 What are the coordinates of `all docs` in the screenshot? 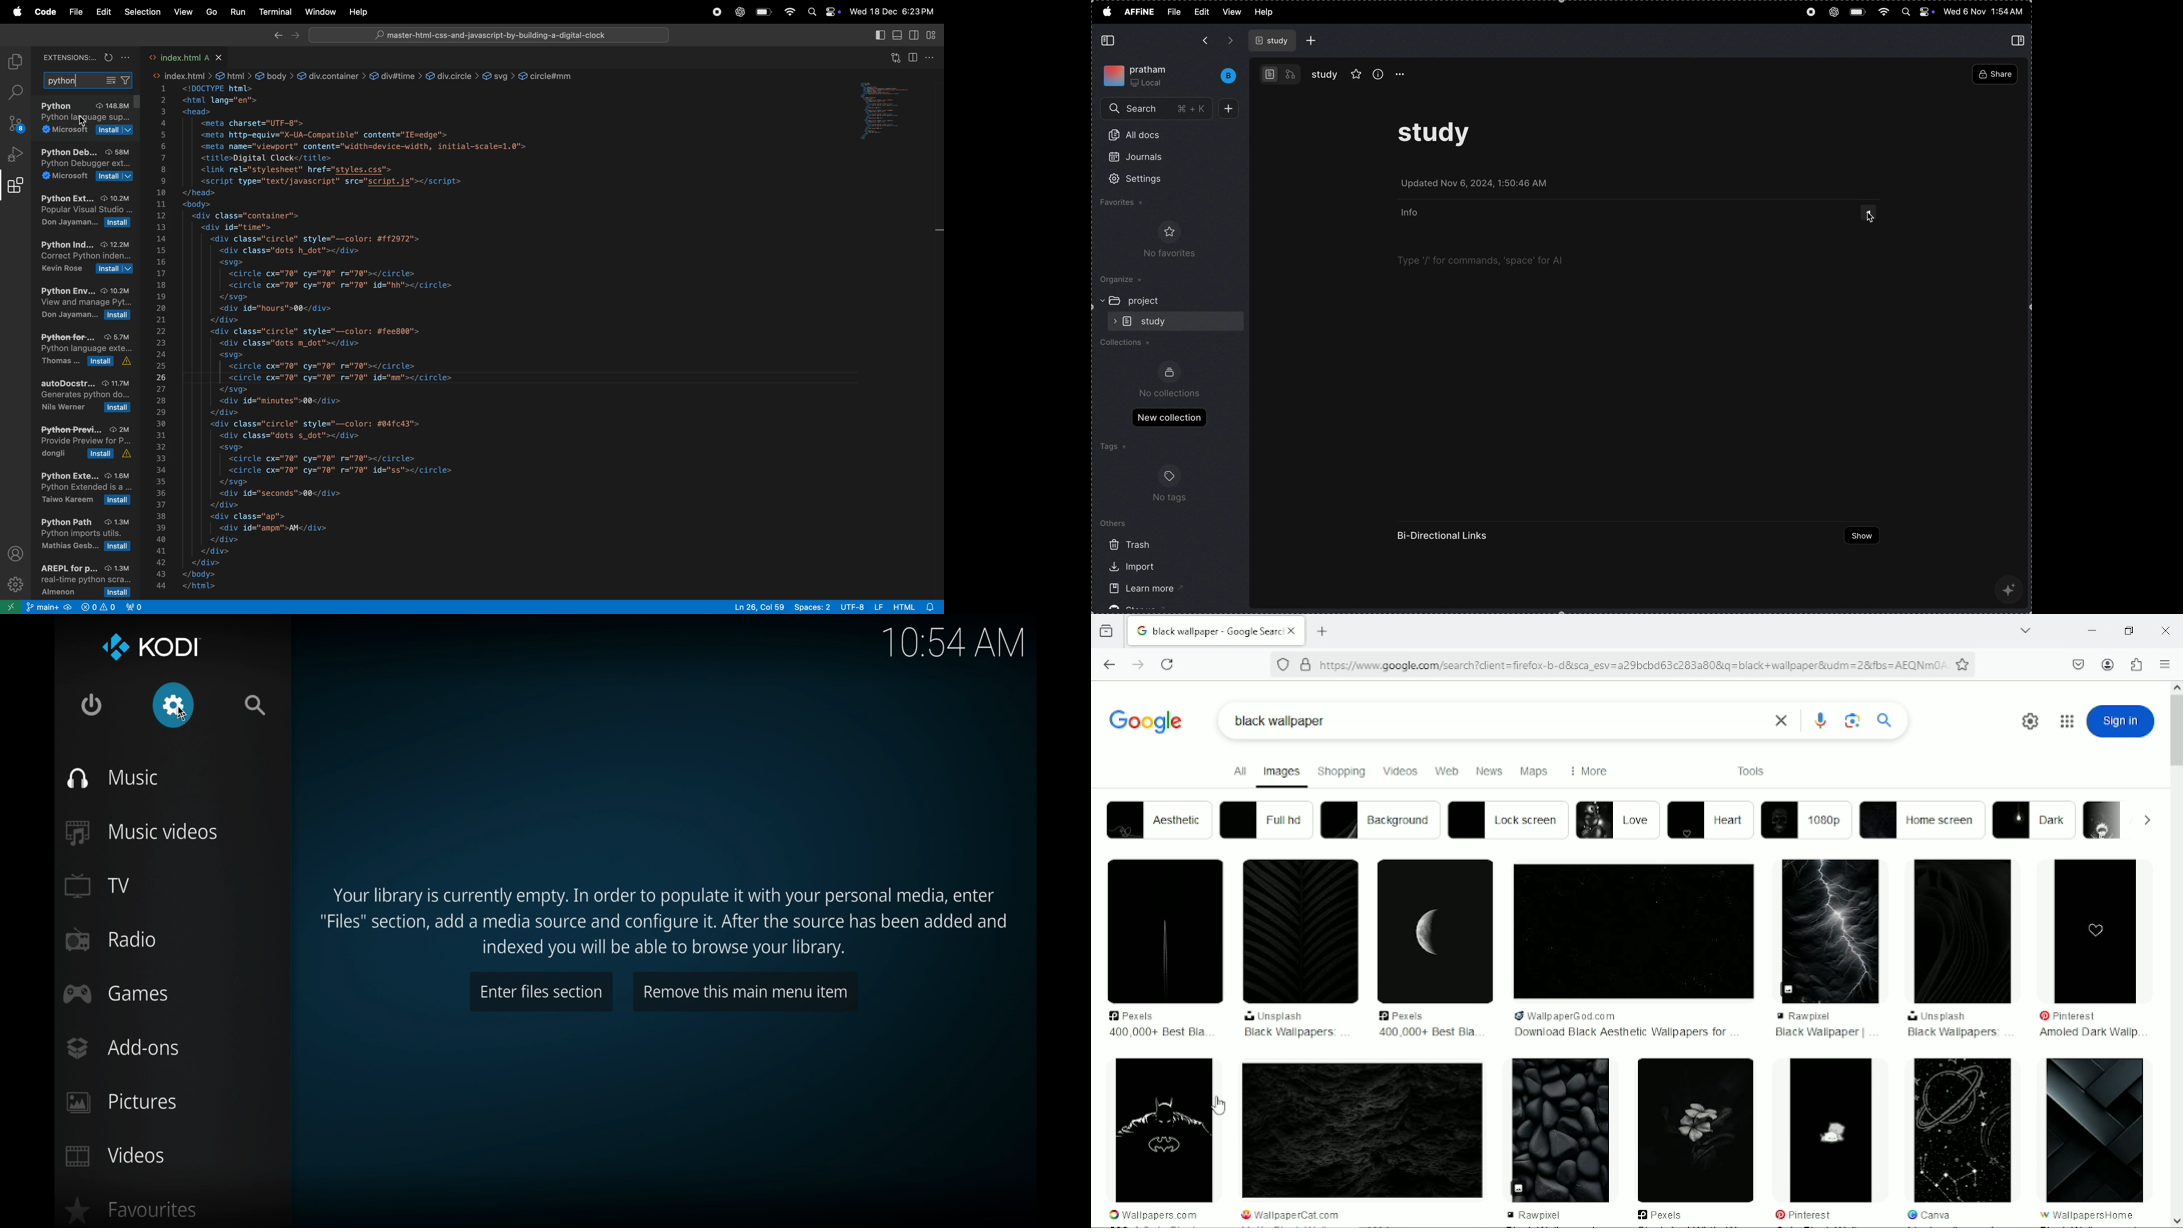 It's located at (1138, 136).